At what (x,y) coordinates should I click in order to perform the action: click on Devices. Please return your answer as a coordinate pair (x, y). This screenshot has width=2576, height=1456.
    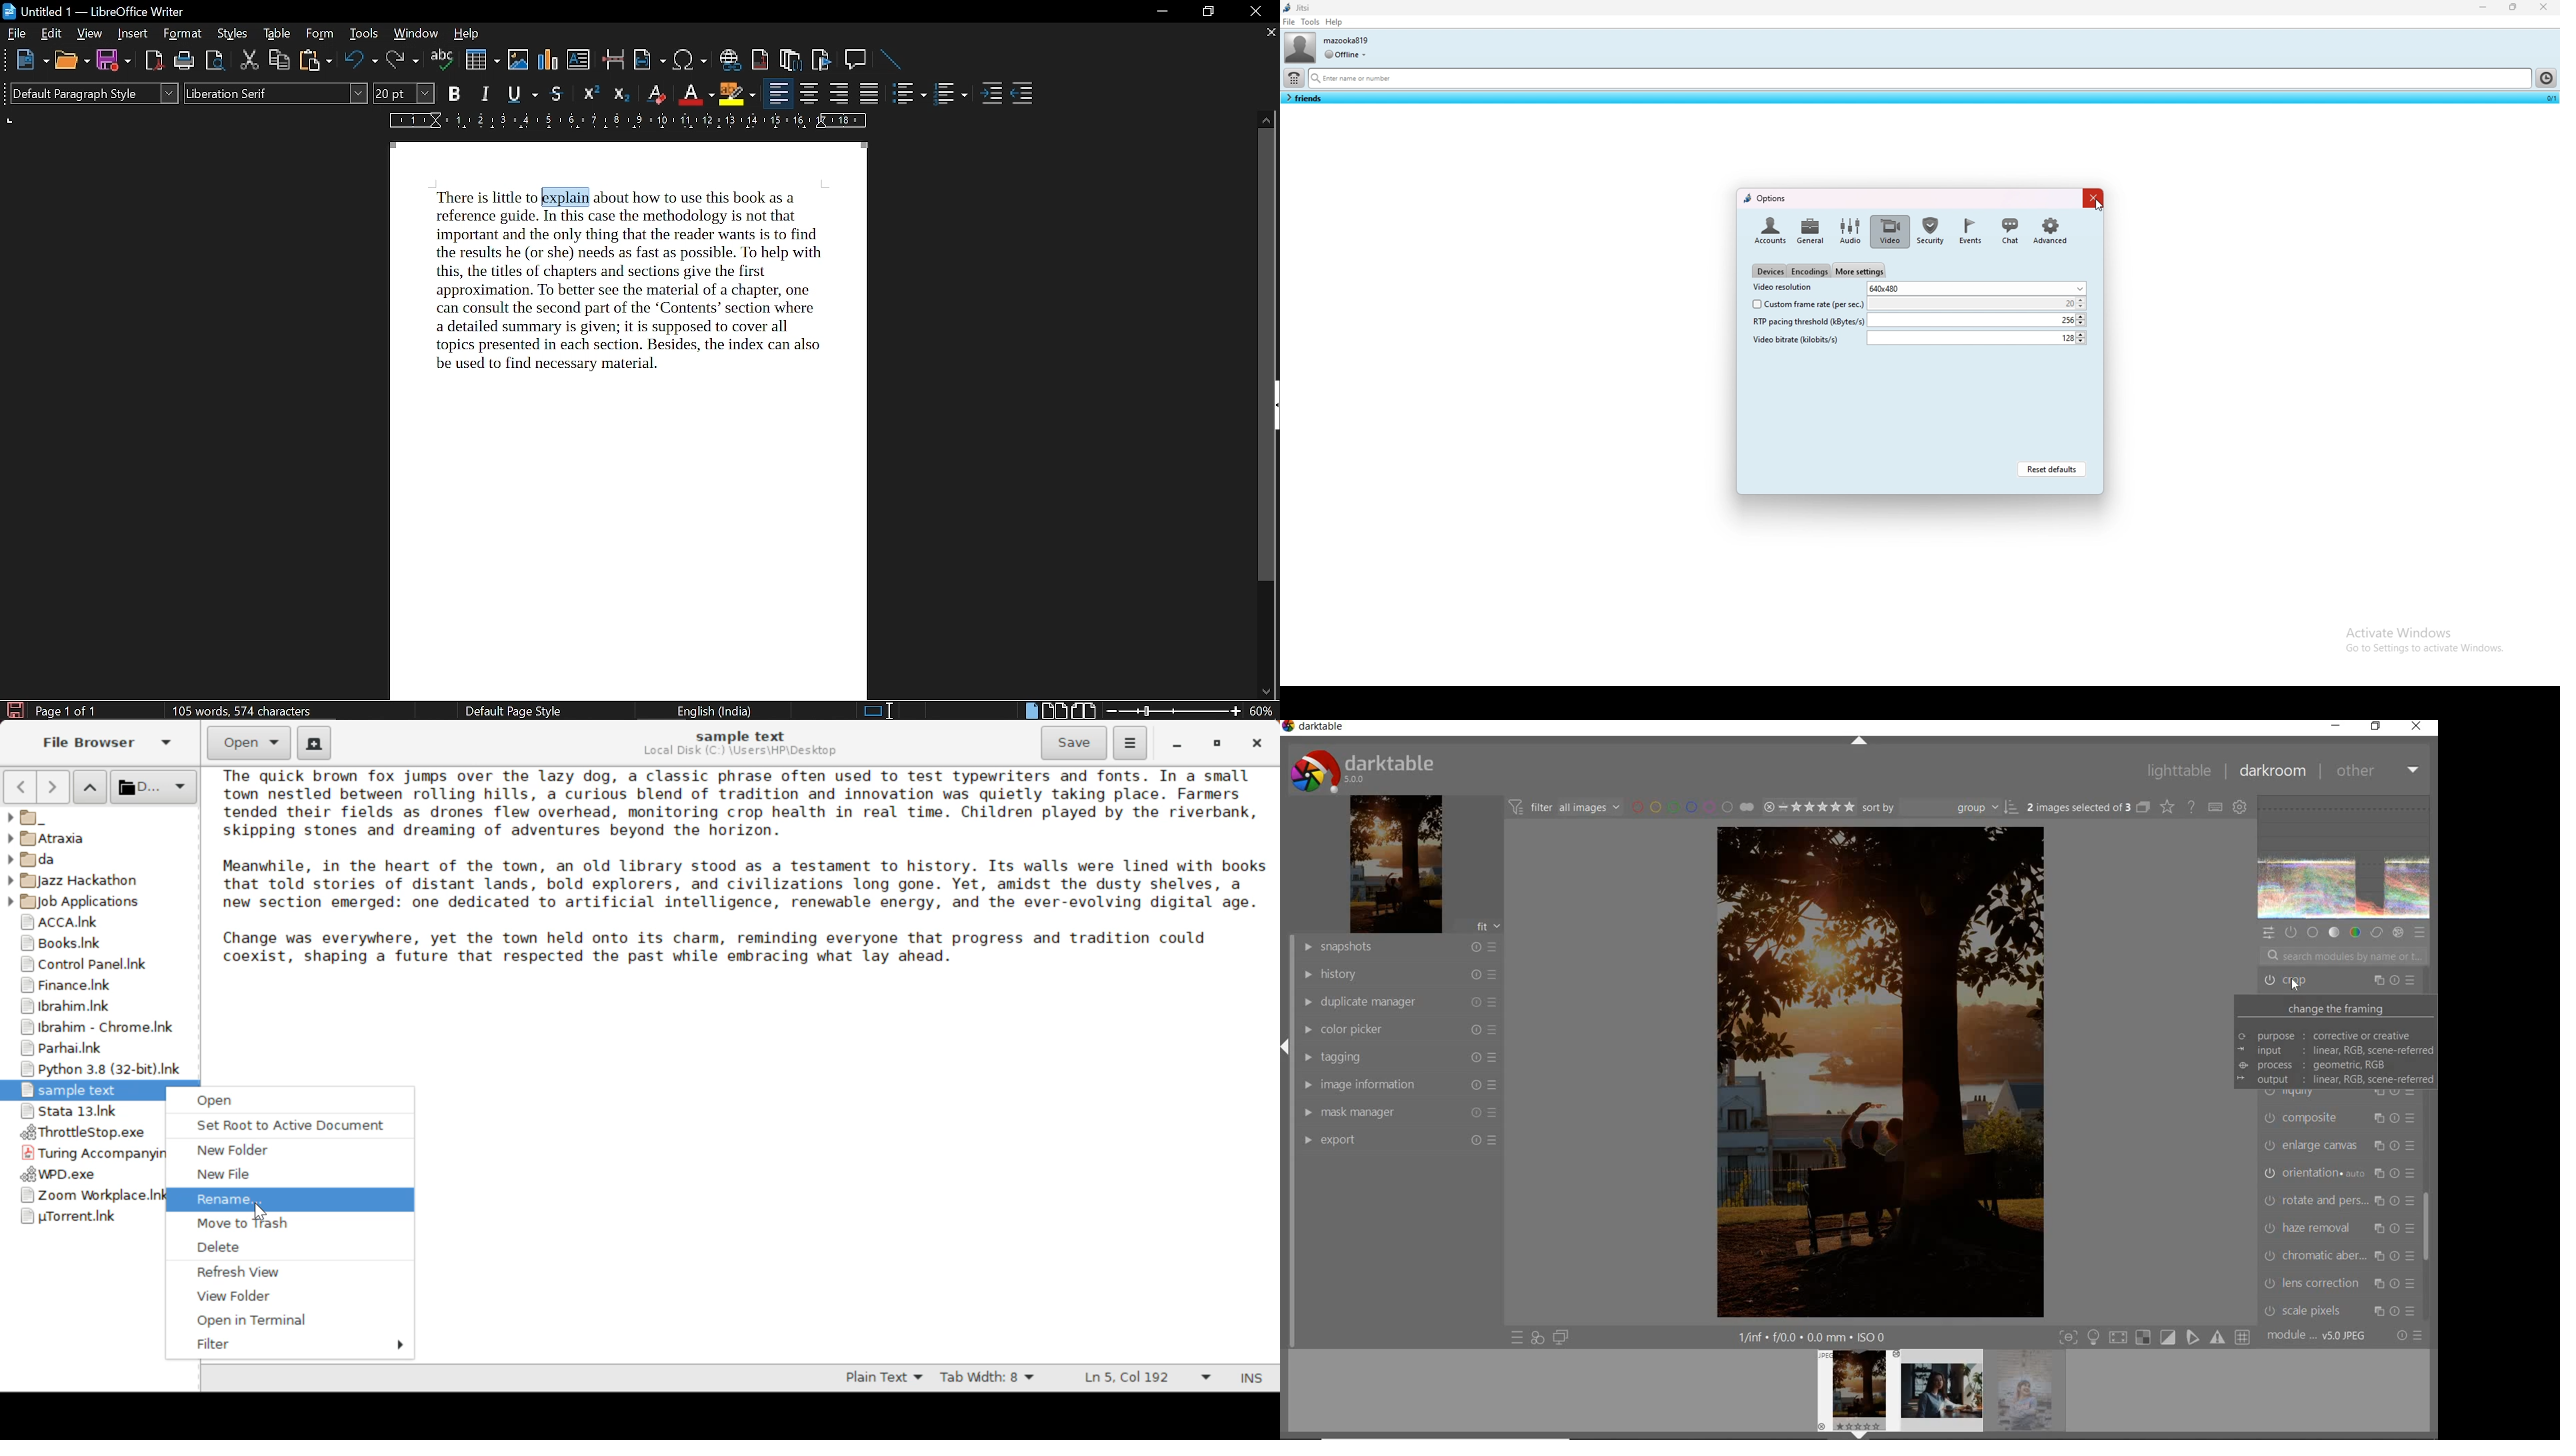
    Looking at the image, I should click on (1769, 271).